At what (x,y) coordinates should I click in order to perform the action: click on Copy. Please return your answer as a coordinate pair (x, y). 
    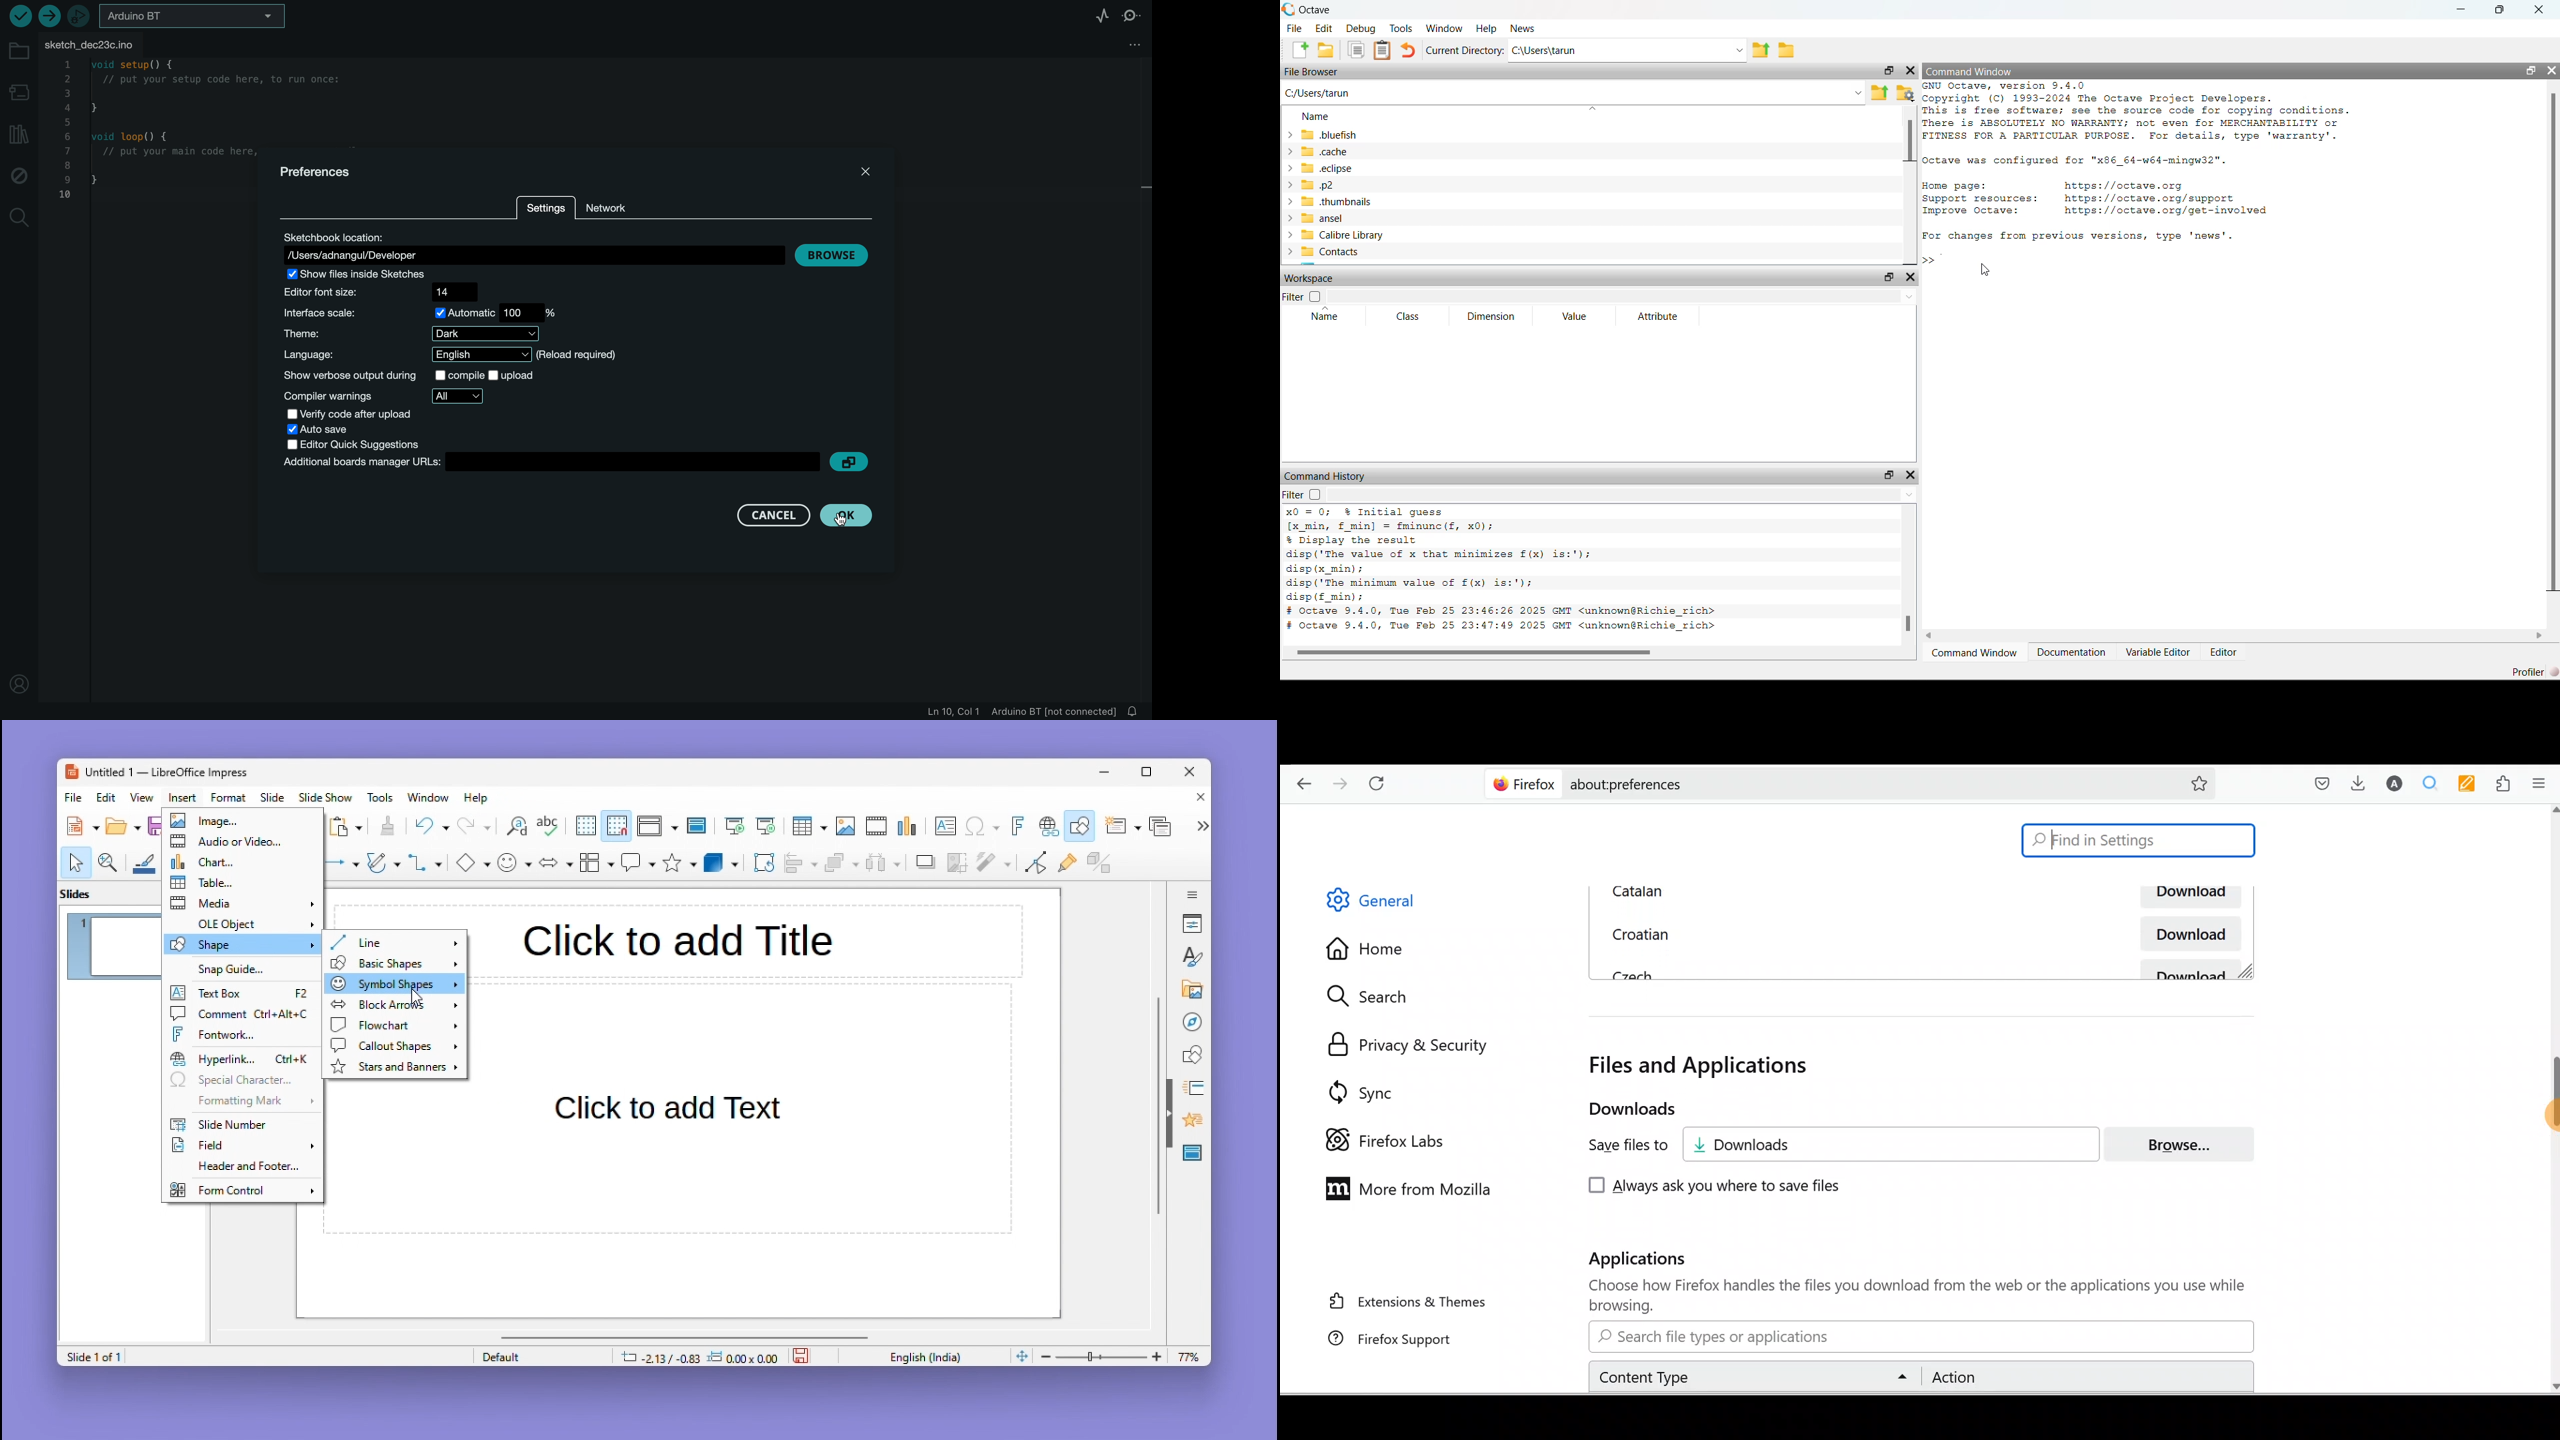
    Looking at the image, I should click on (1357, 51).